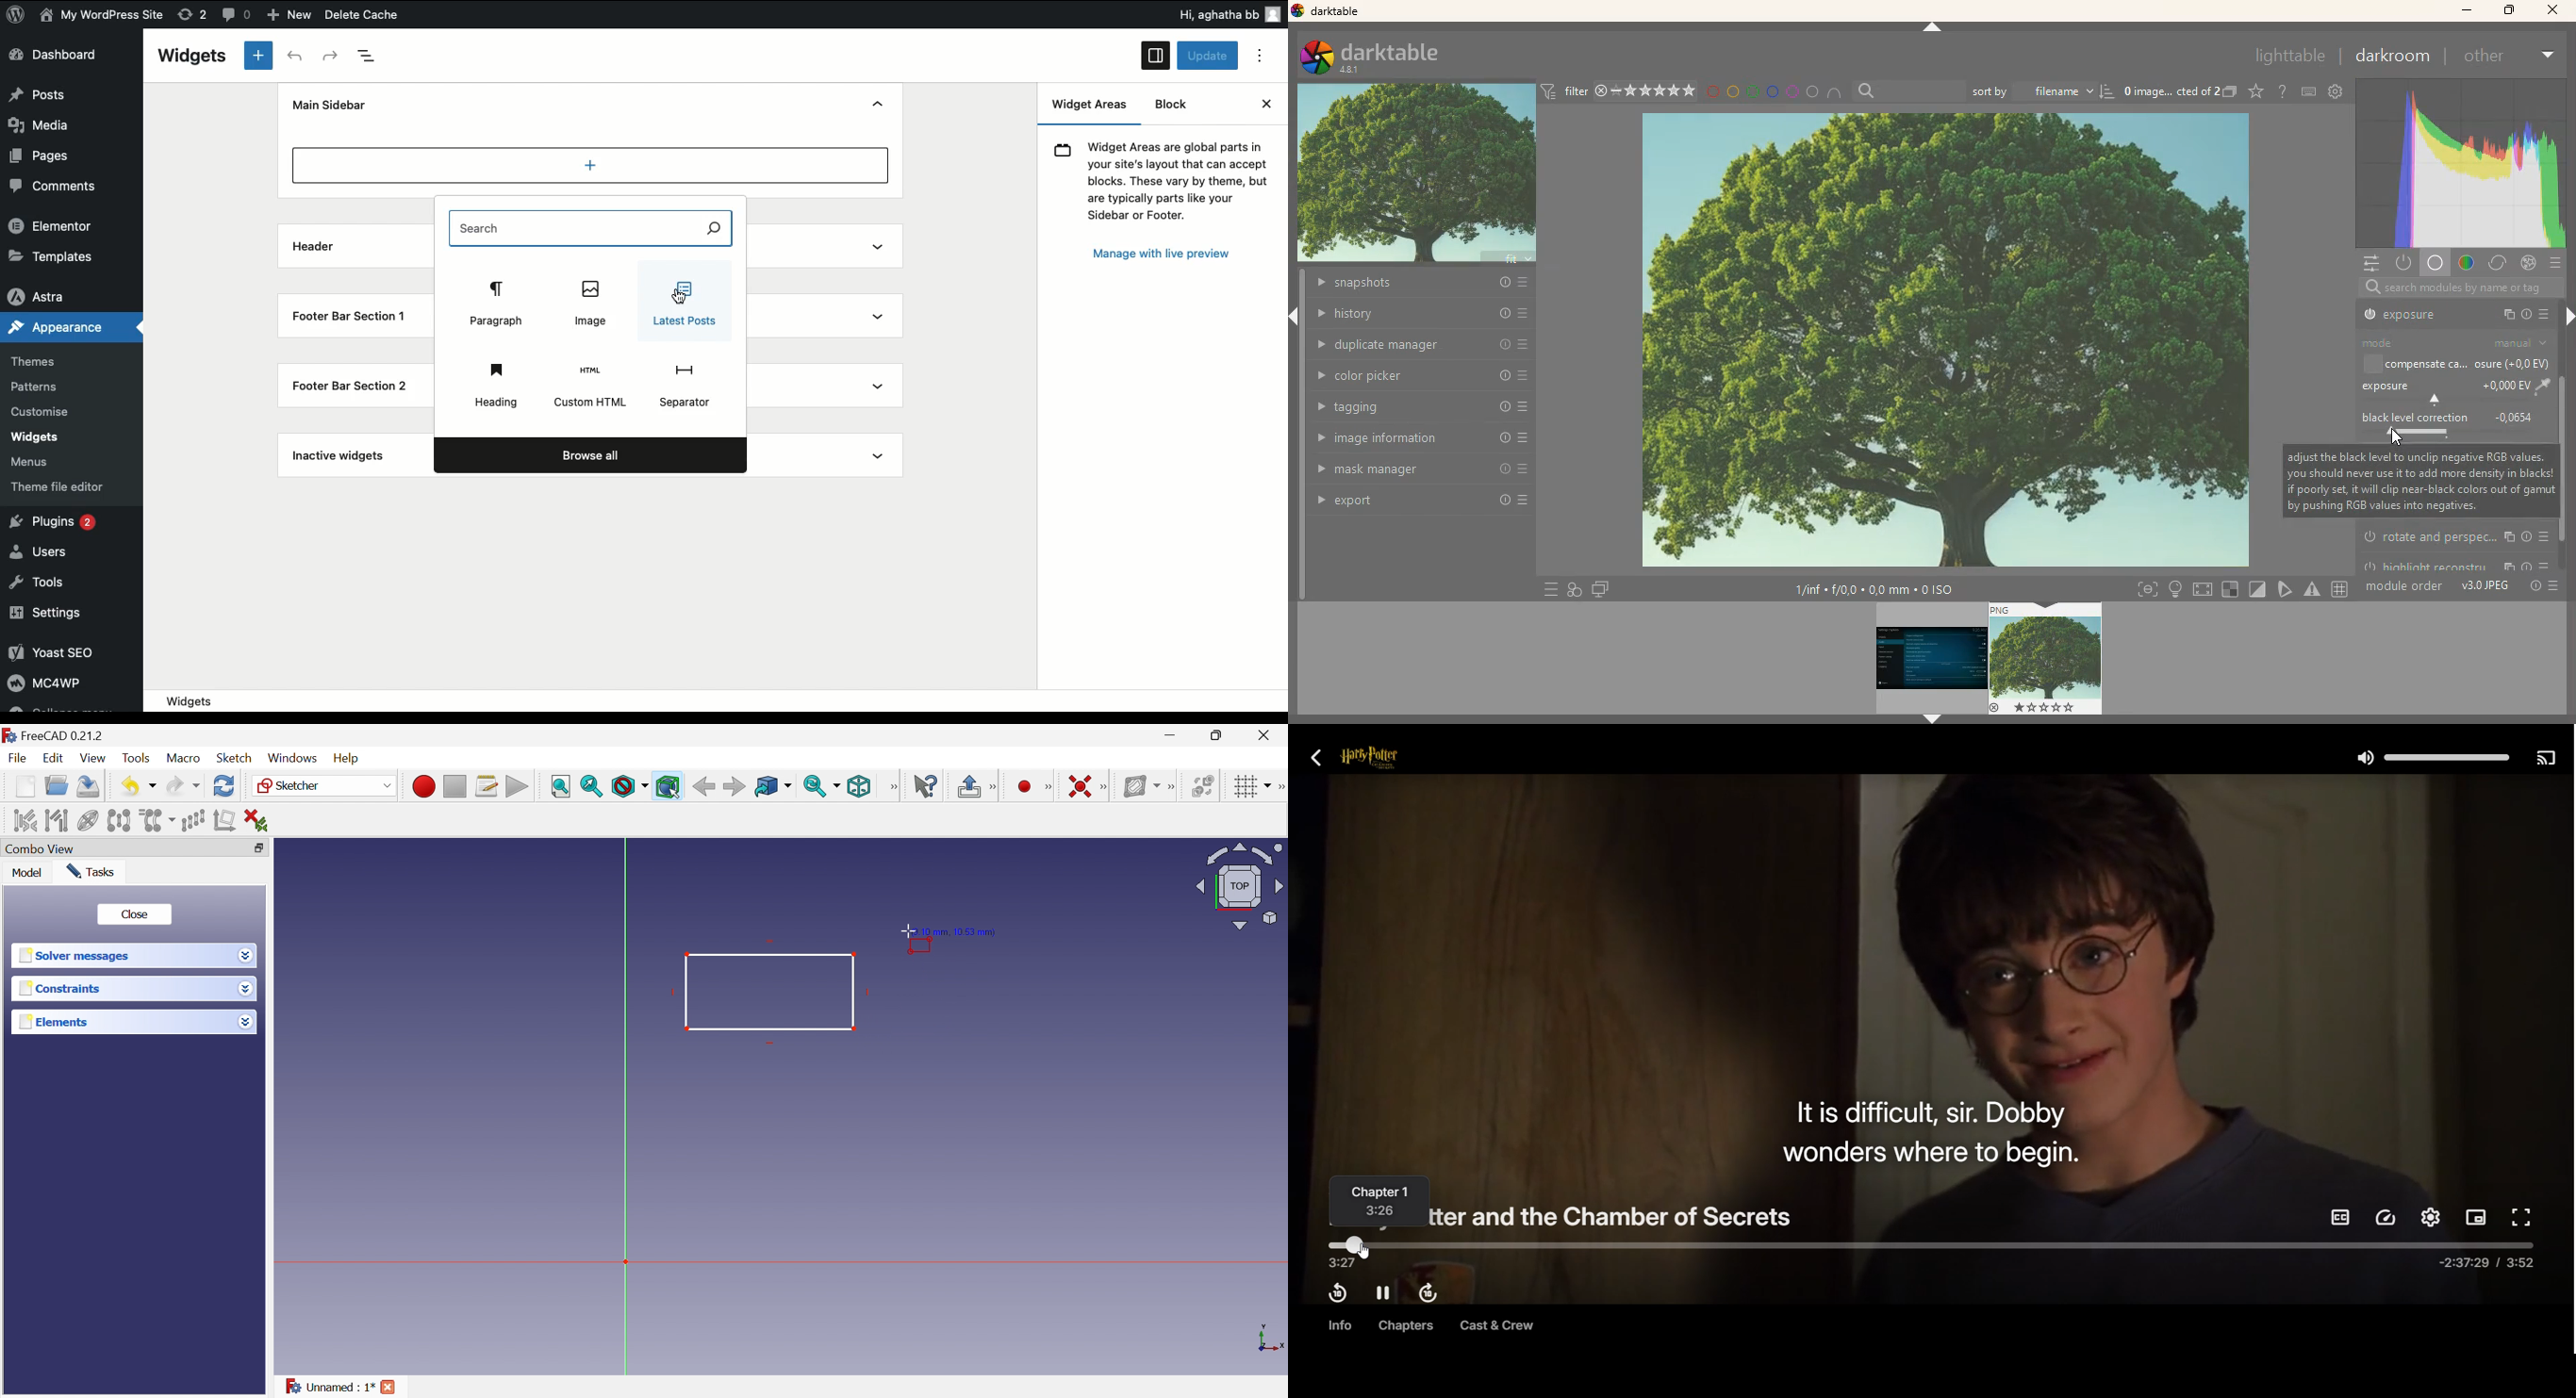  I want to click on Hi, aghatha bb , so click(1224, 13).